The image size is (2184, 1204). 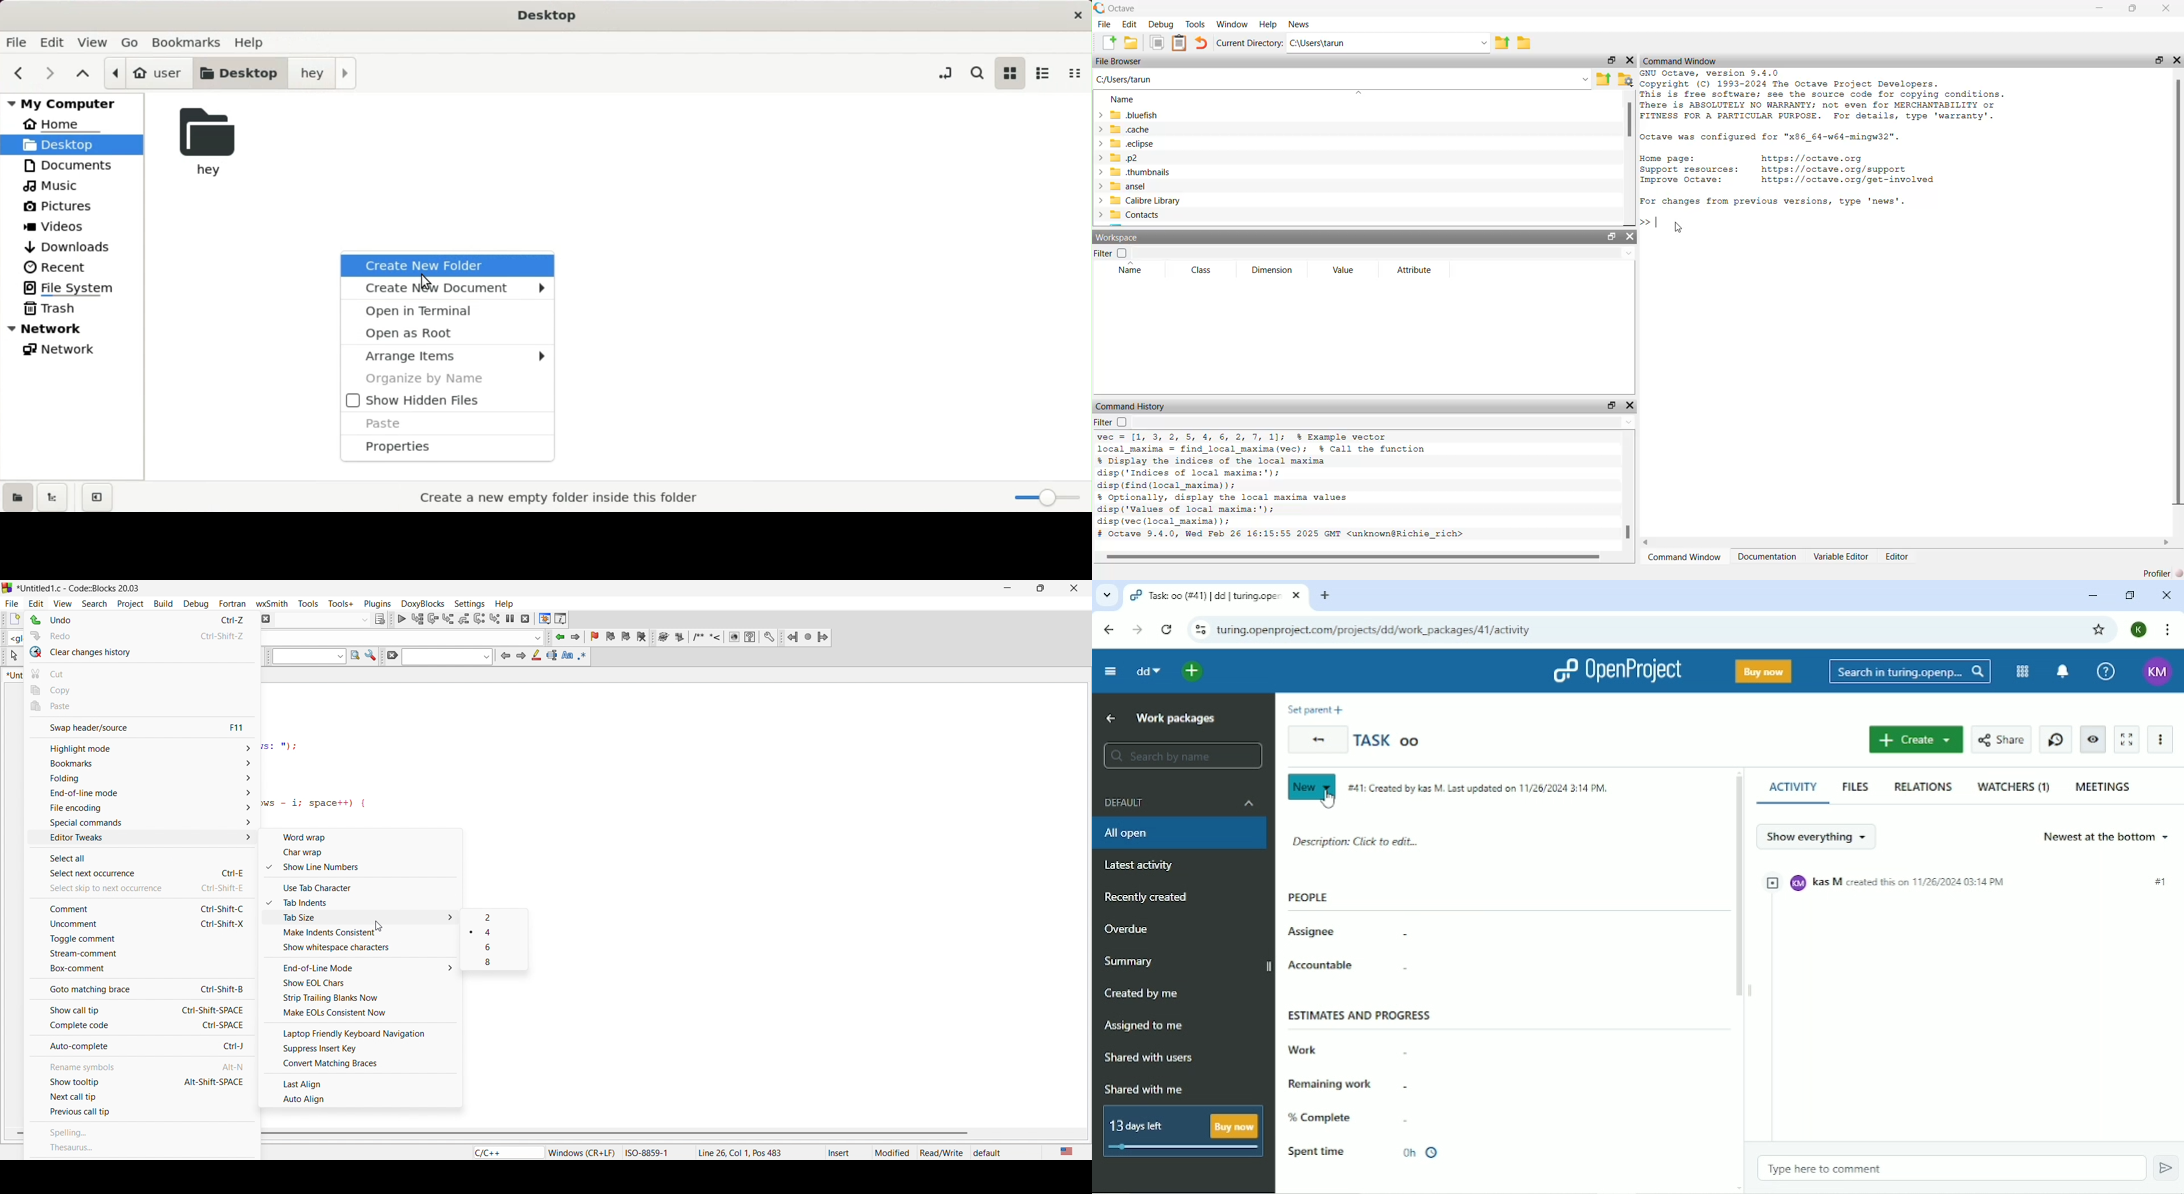 What do you see at coordinates (104, 636) in the screenshot?
I see `redo` at bounding box center [104, 636].